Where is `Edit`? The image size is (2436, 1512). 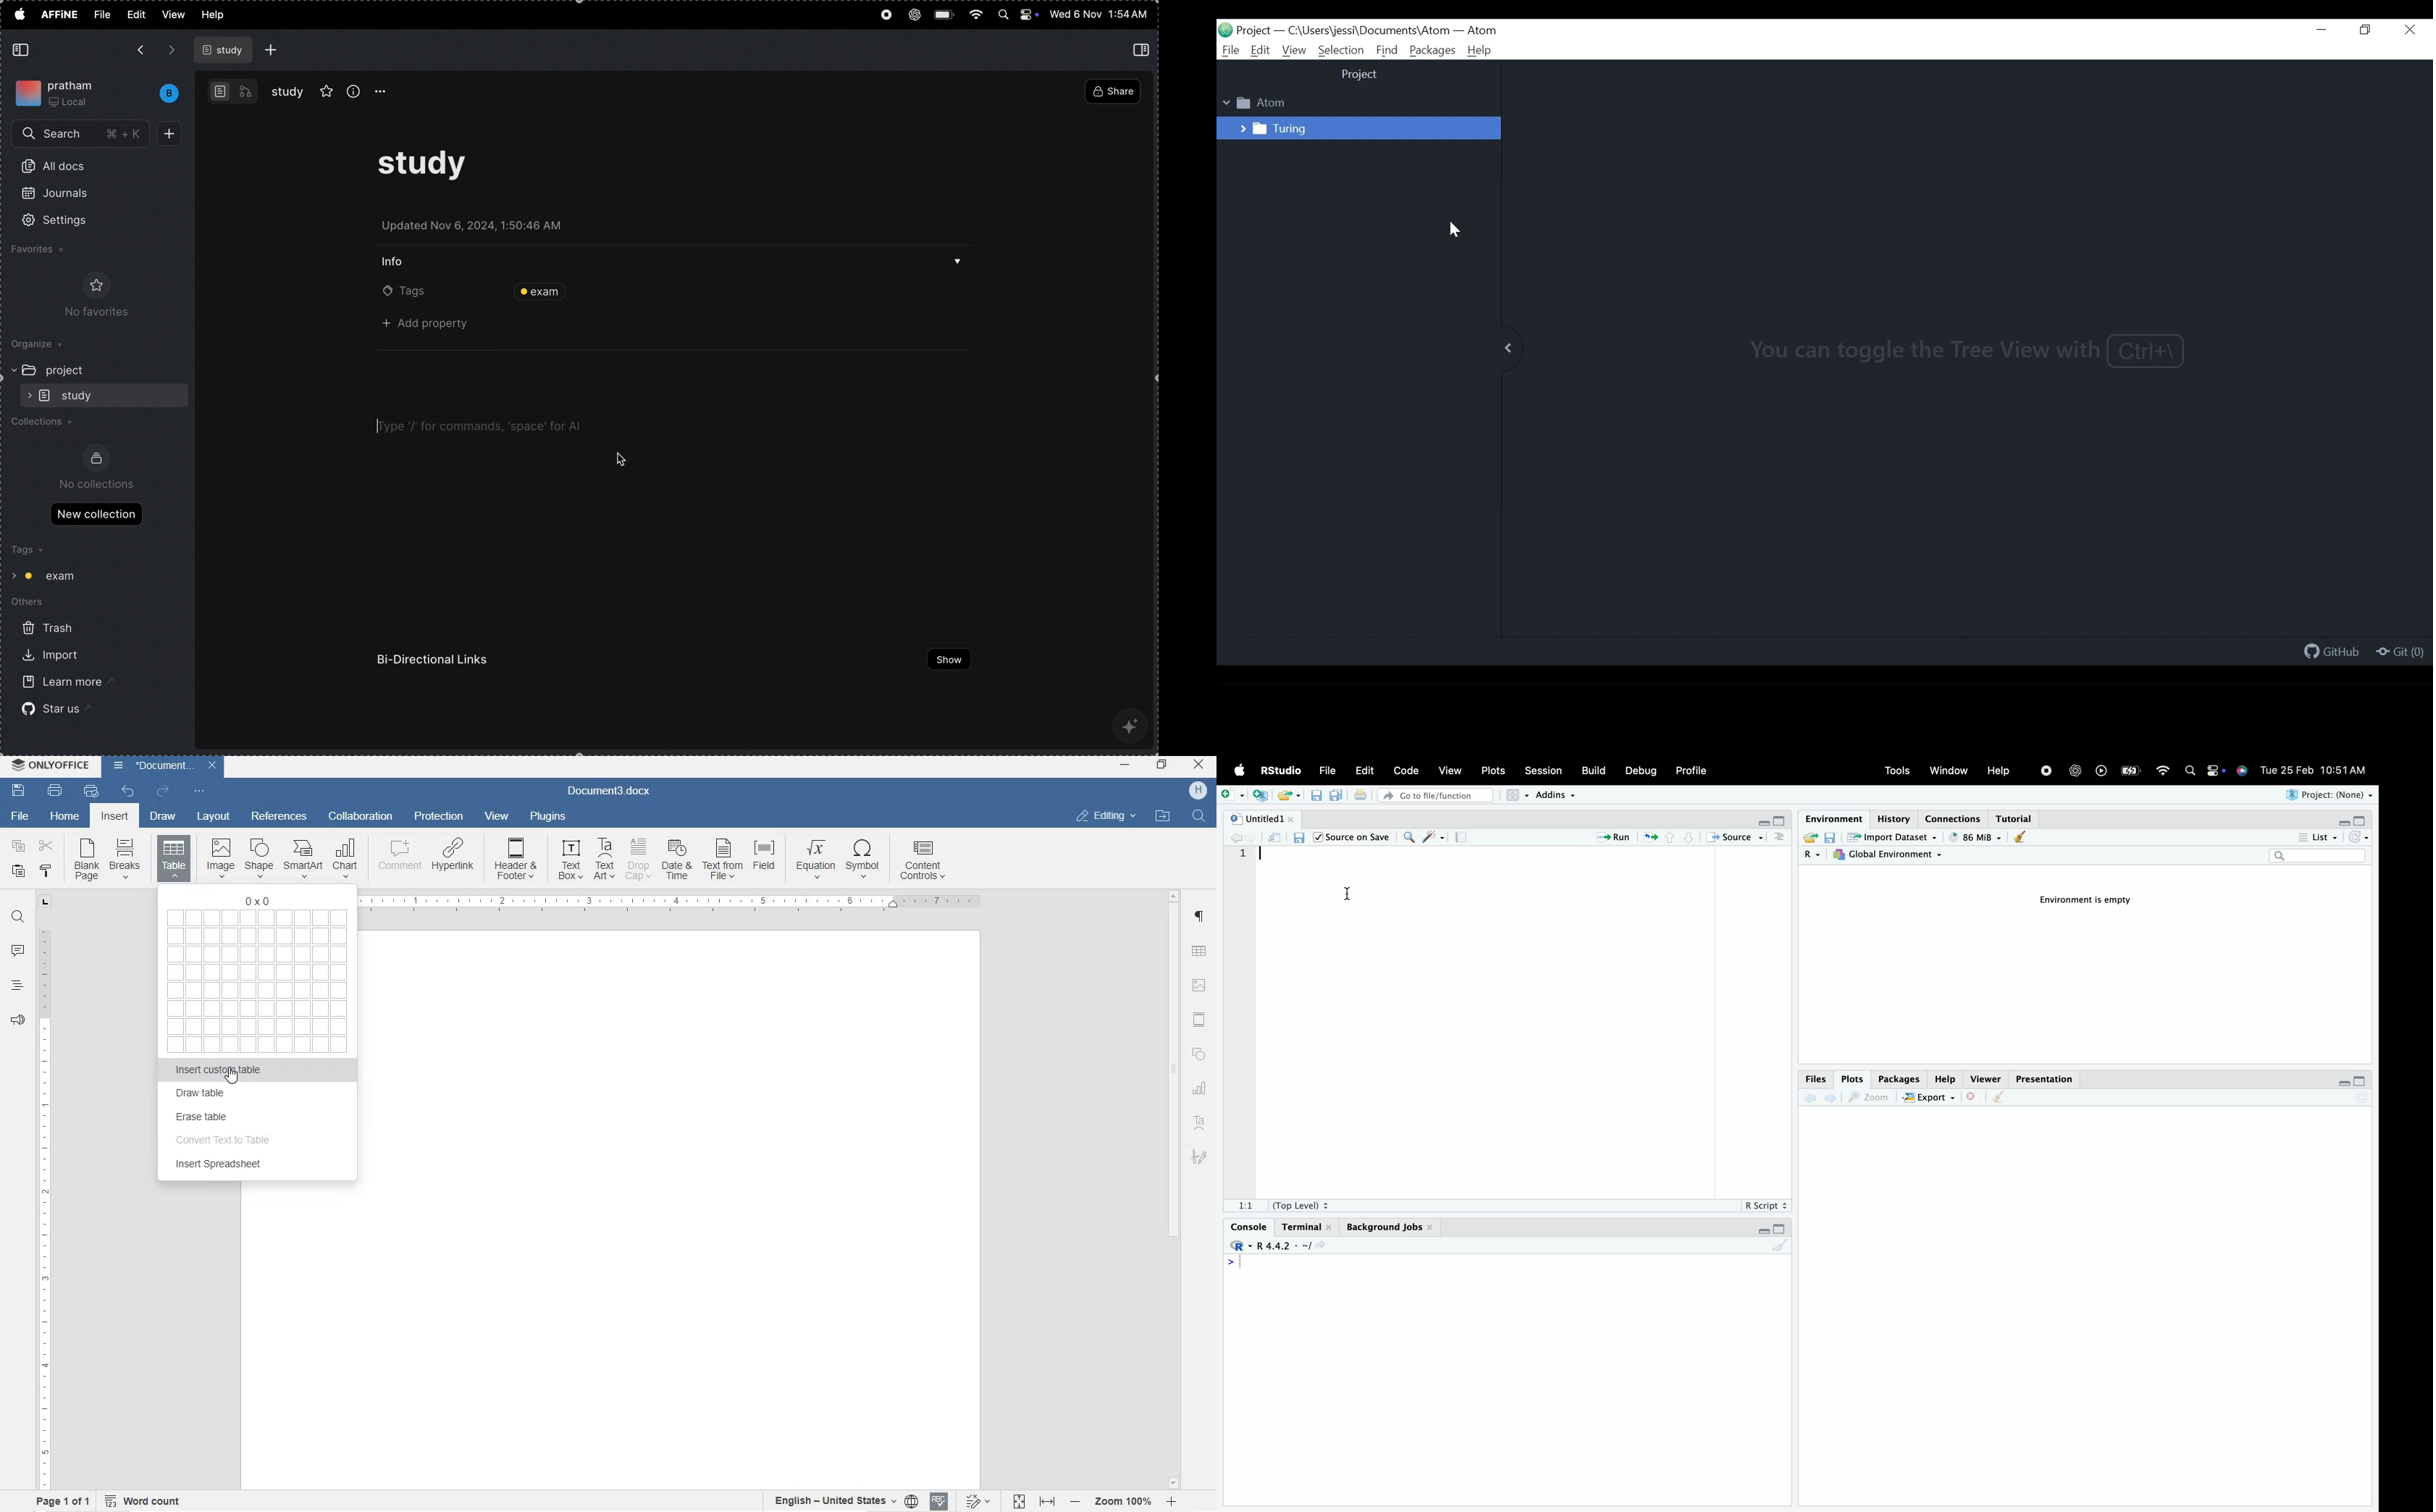
Edit is located at coordinates (1366, 771).